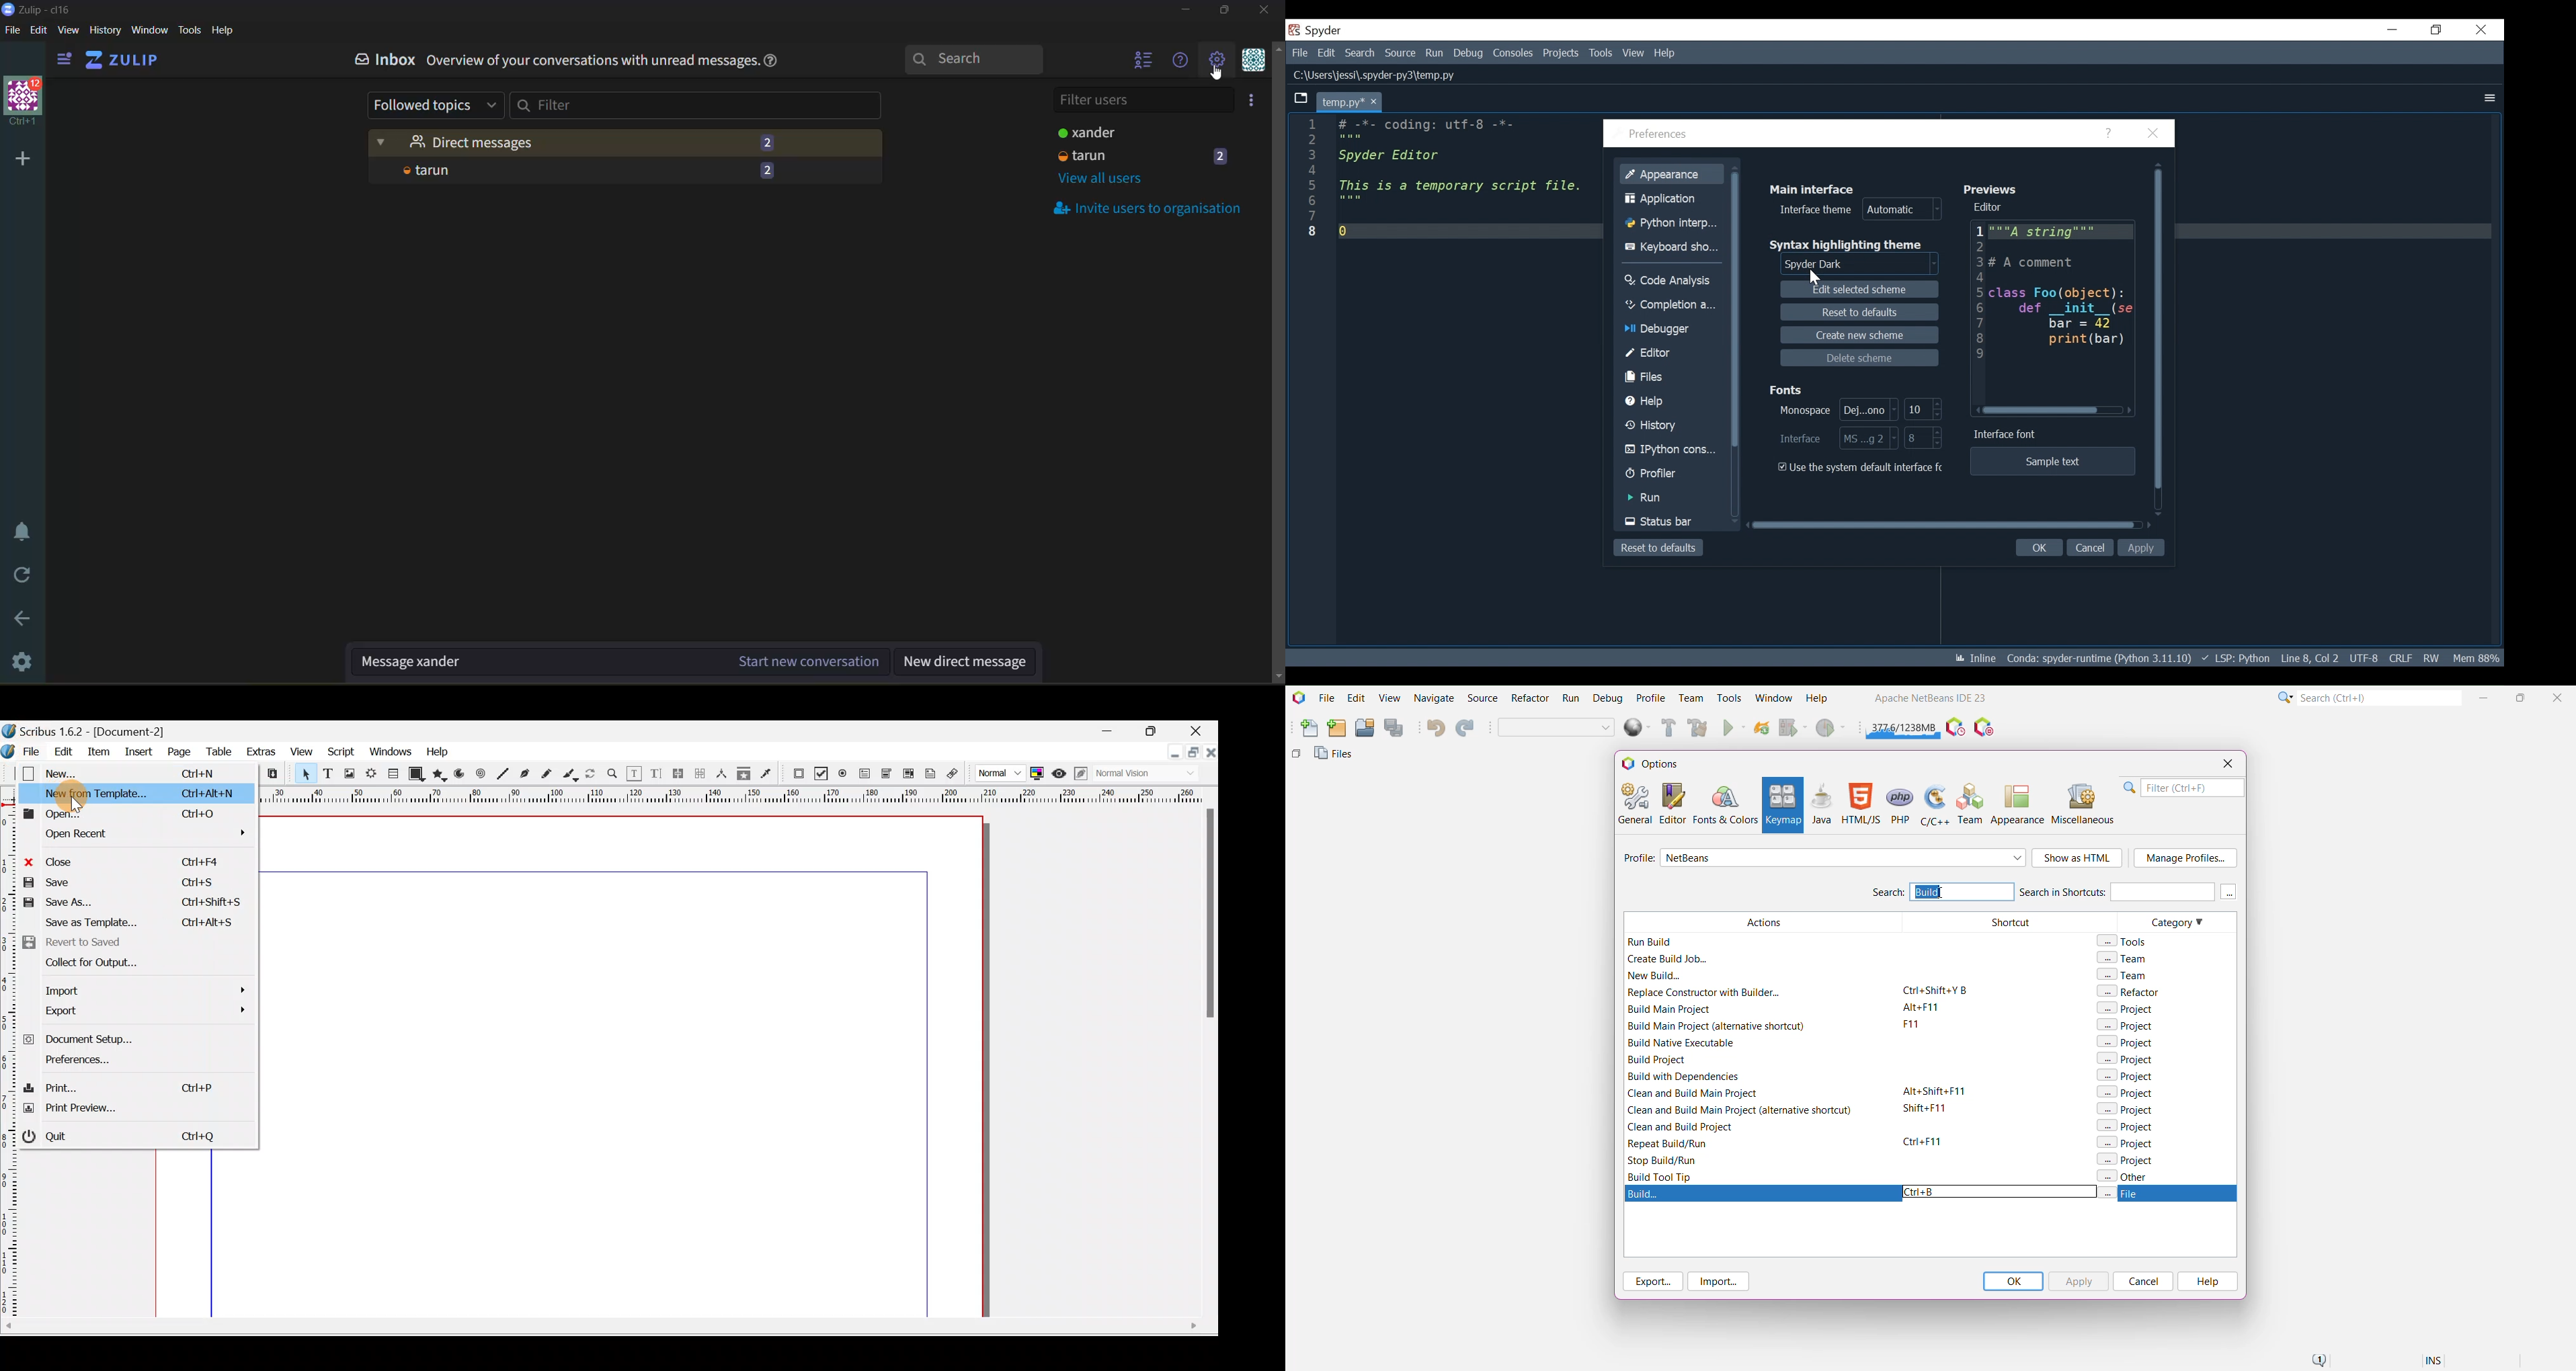  What do you see at coordinates (1923, 438) in the screenshot?
I see `Select Interface Font Size` at bounding box center [1923, 438].